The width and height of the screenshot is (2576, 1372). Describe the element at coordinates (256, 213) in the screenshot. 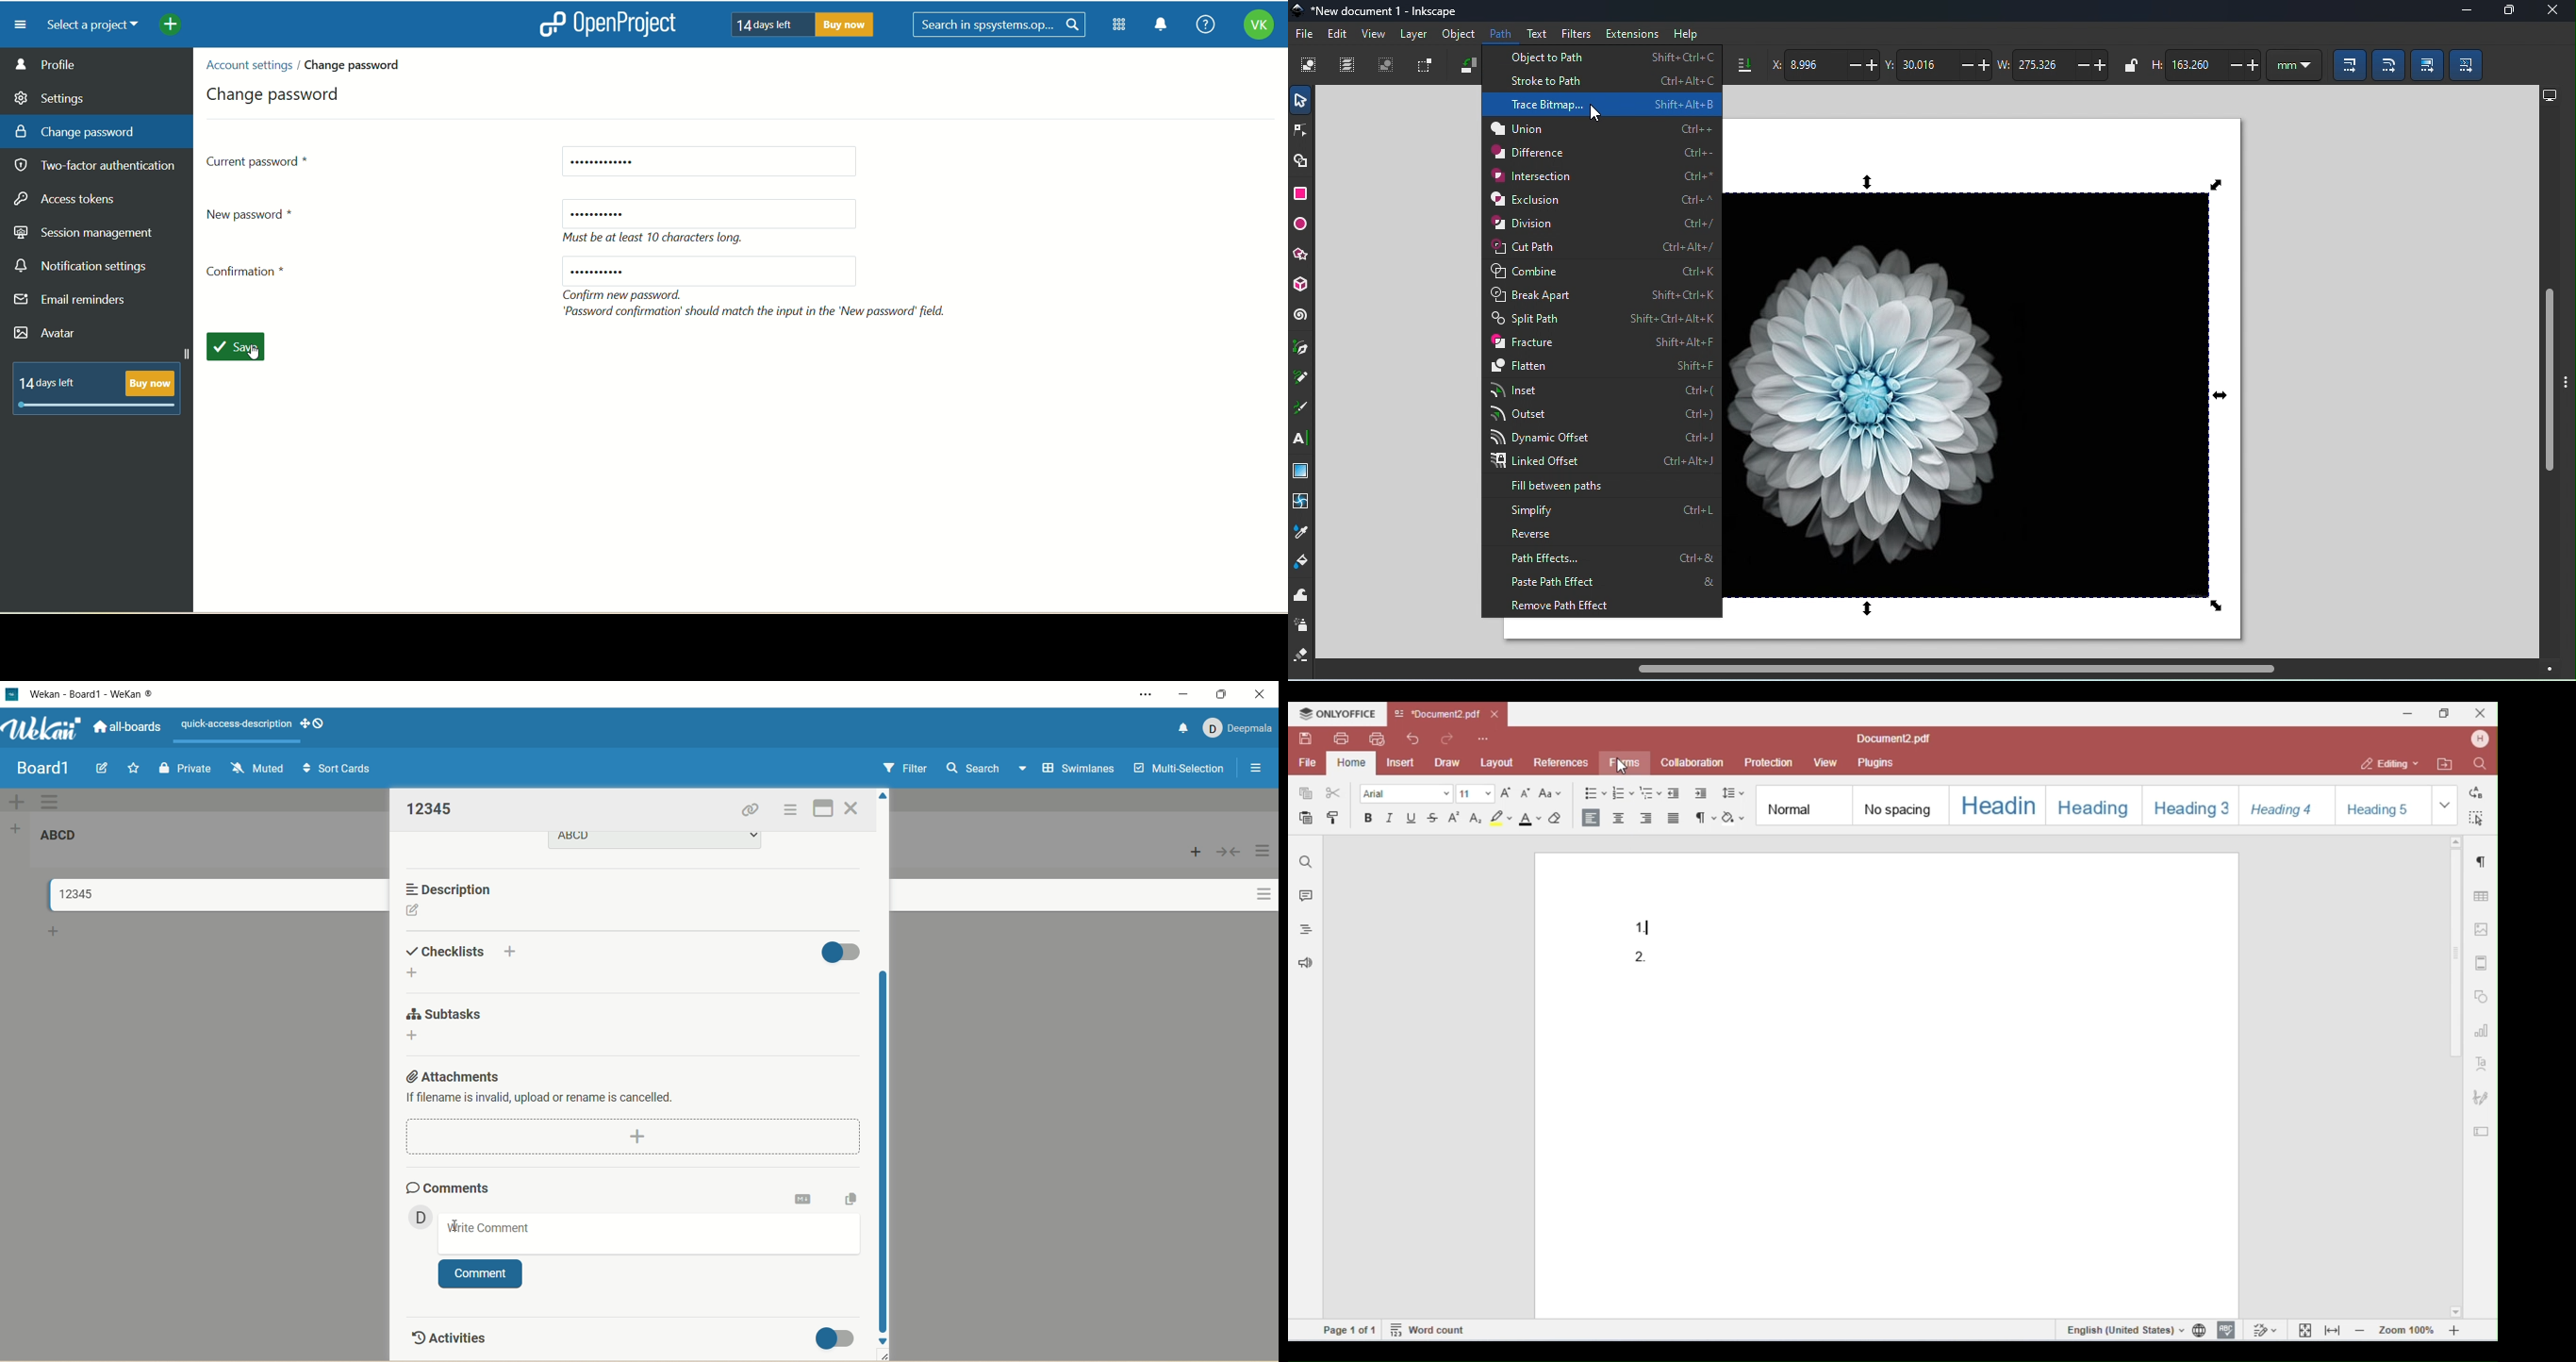

I see `new password` at that location.